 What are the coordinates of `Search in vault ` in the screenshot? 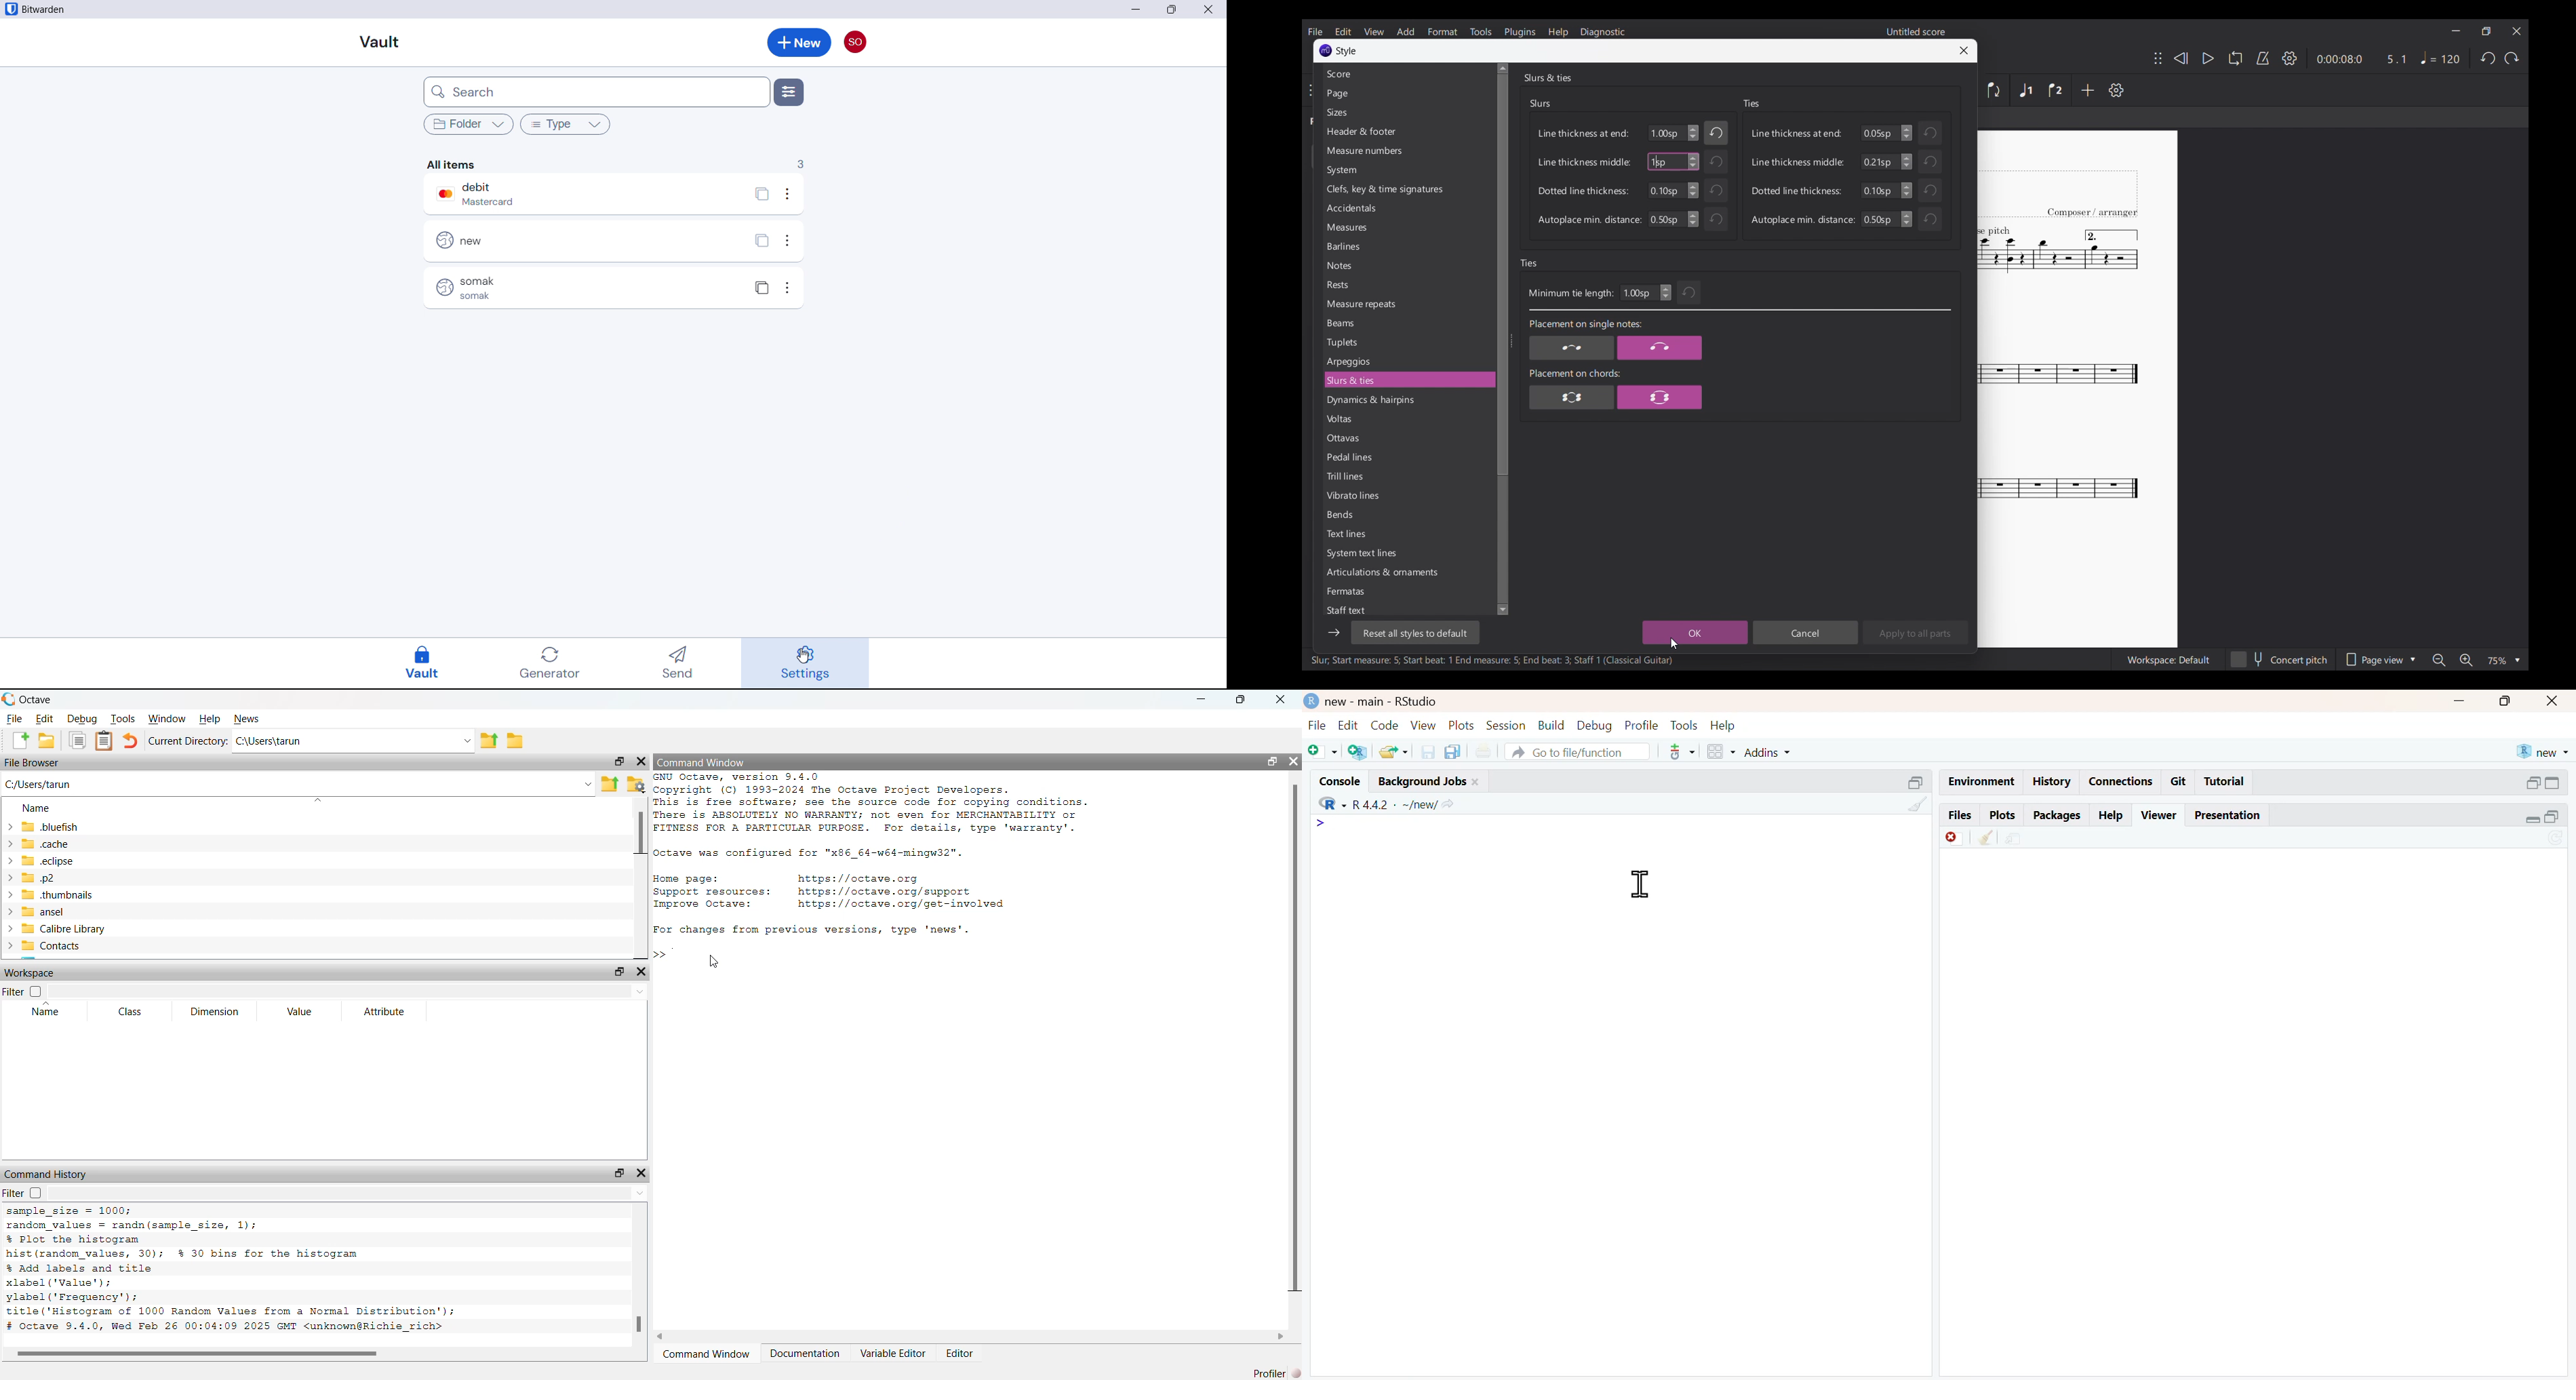 It's located at (596, 91).